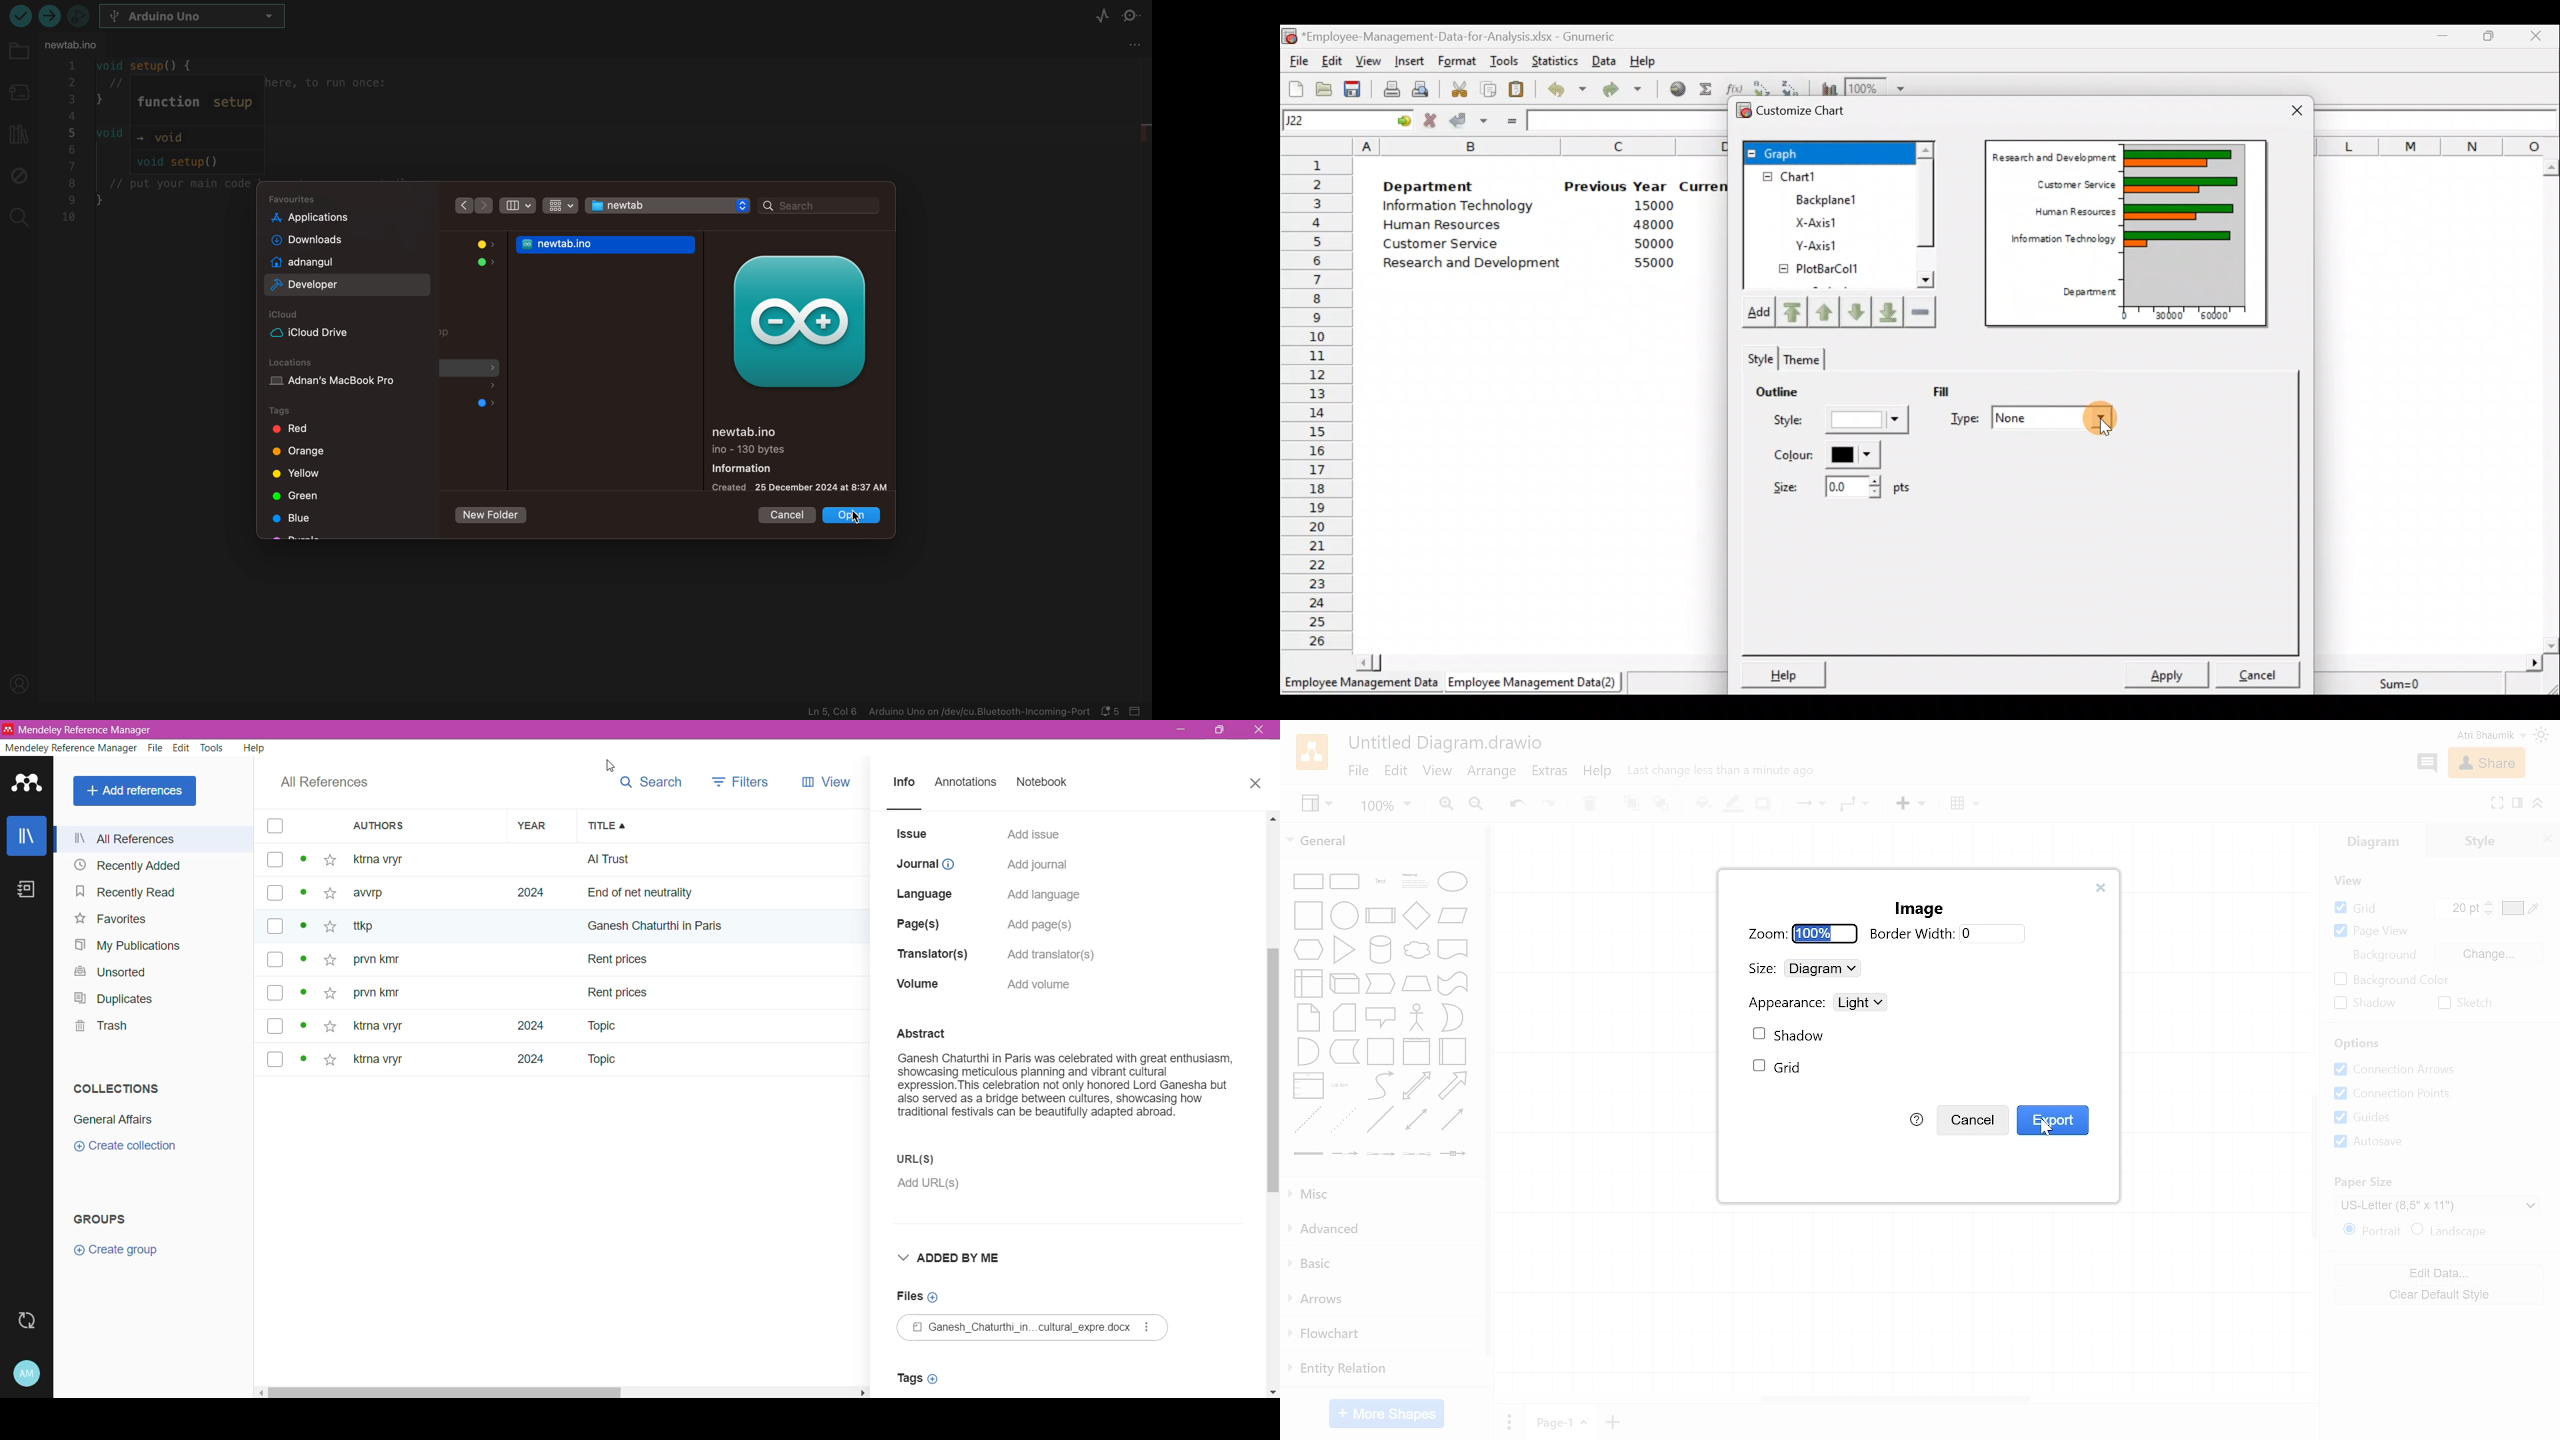  I want to click on X-axis1, so click(1825, 221).